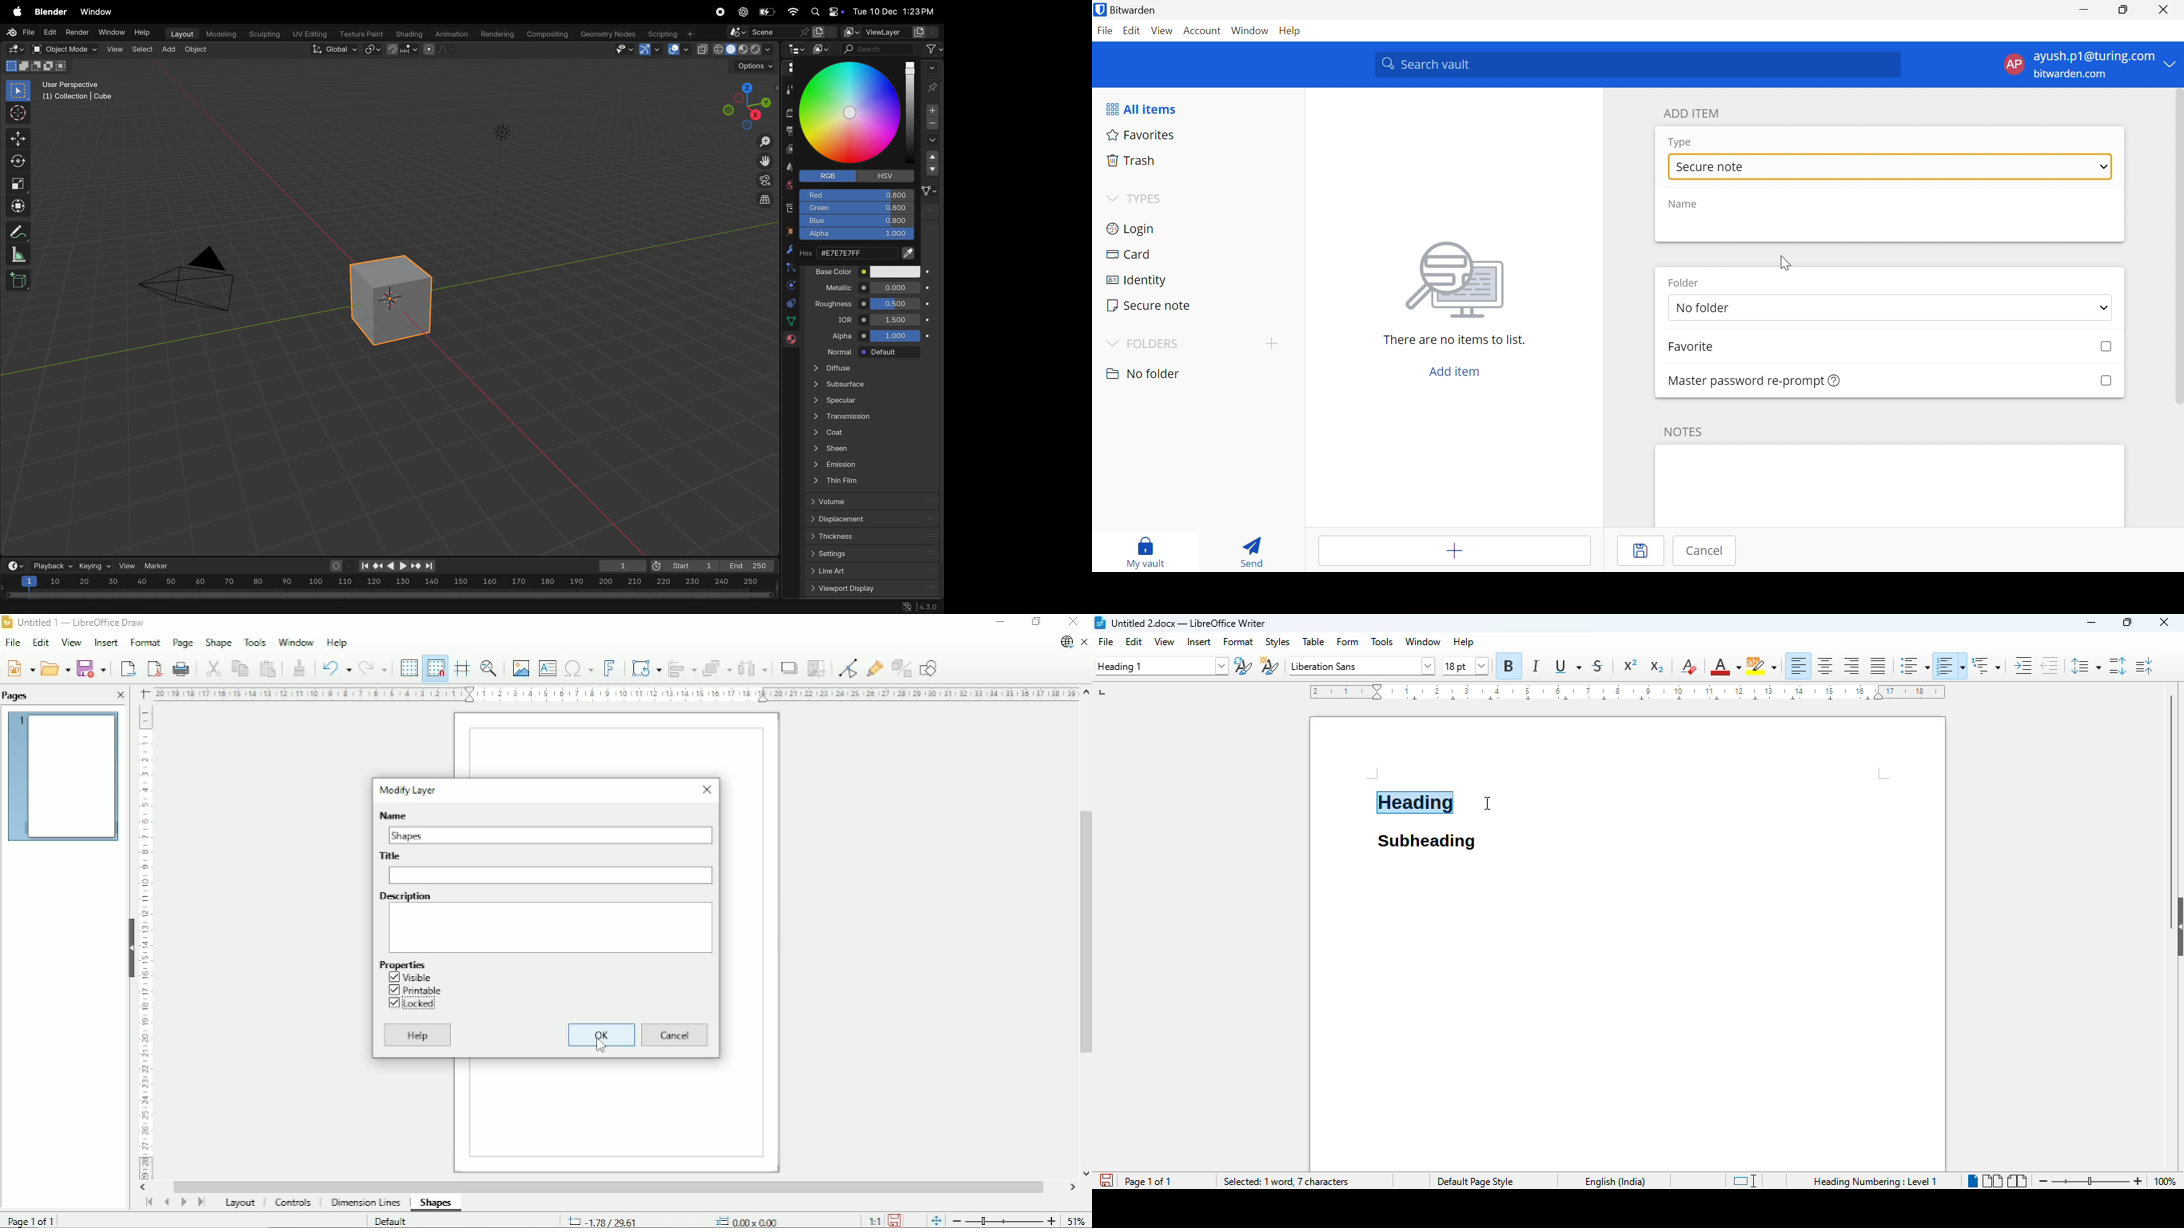 The height and width of the screenshot is (1232, 2184). Describe the element at coordinates (15, 231) in the screenshot. I see `annotate` at that location.